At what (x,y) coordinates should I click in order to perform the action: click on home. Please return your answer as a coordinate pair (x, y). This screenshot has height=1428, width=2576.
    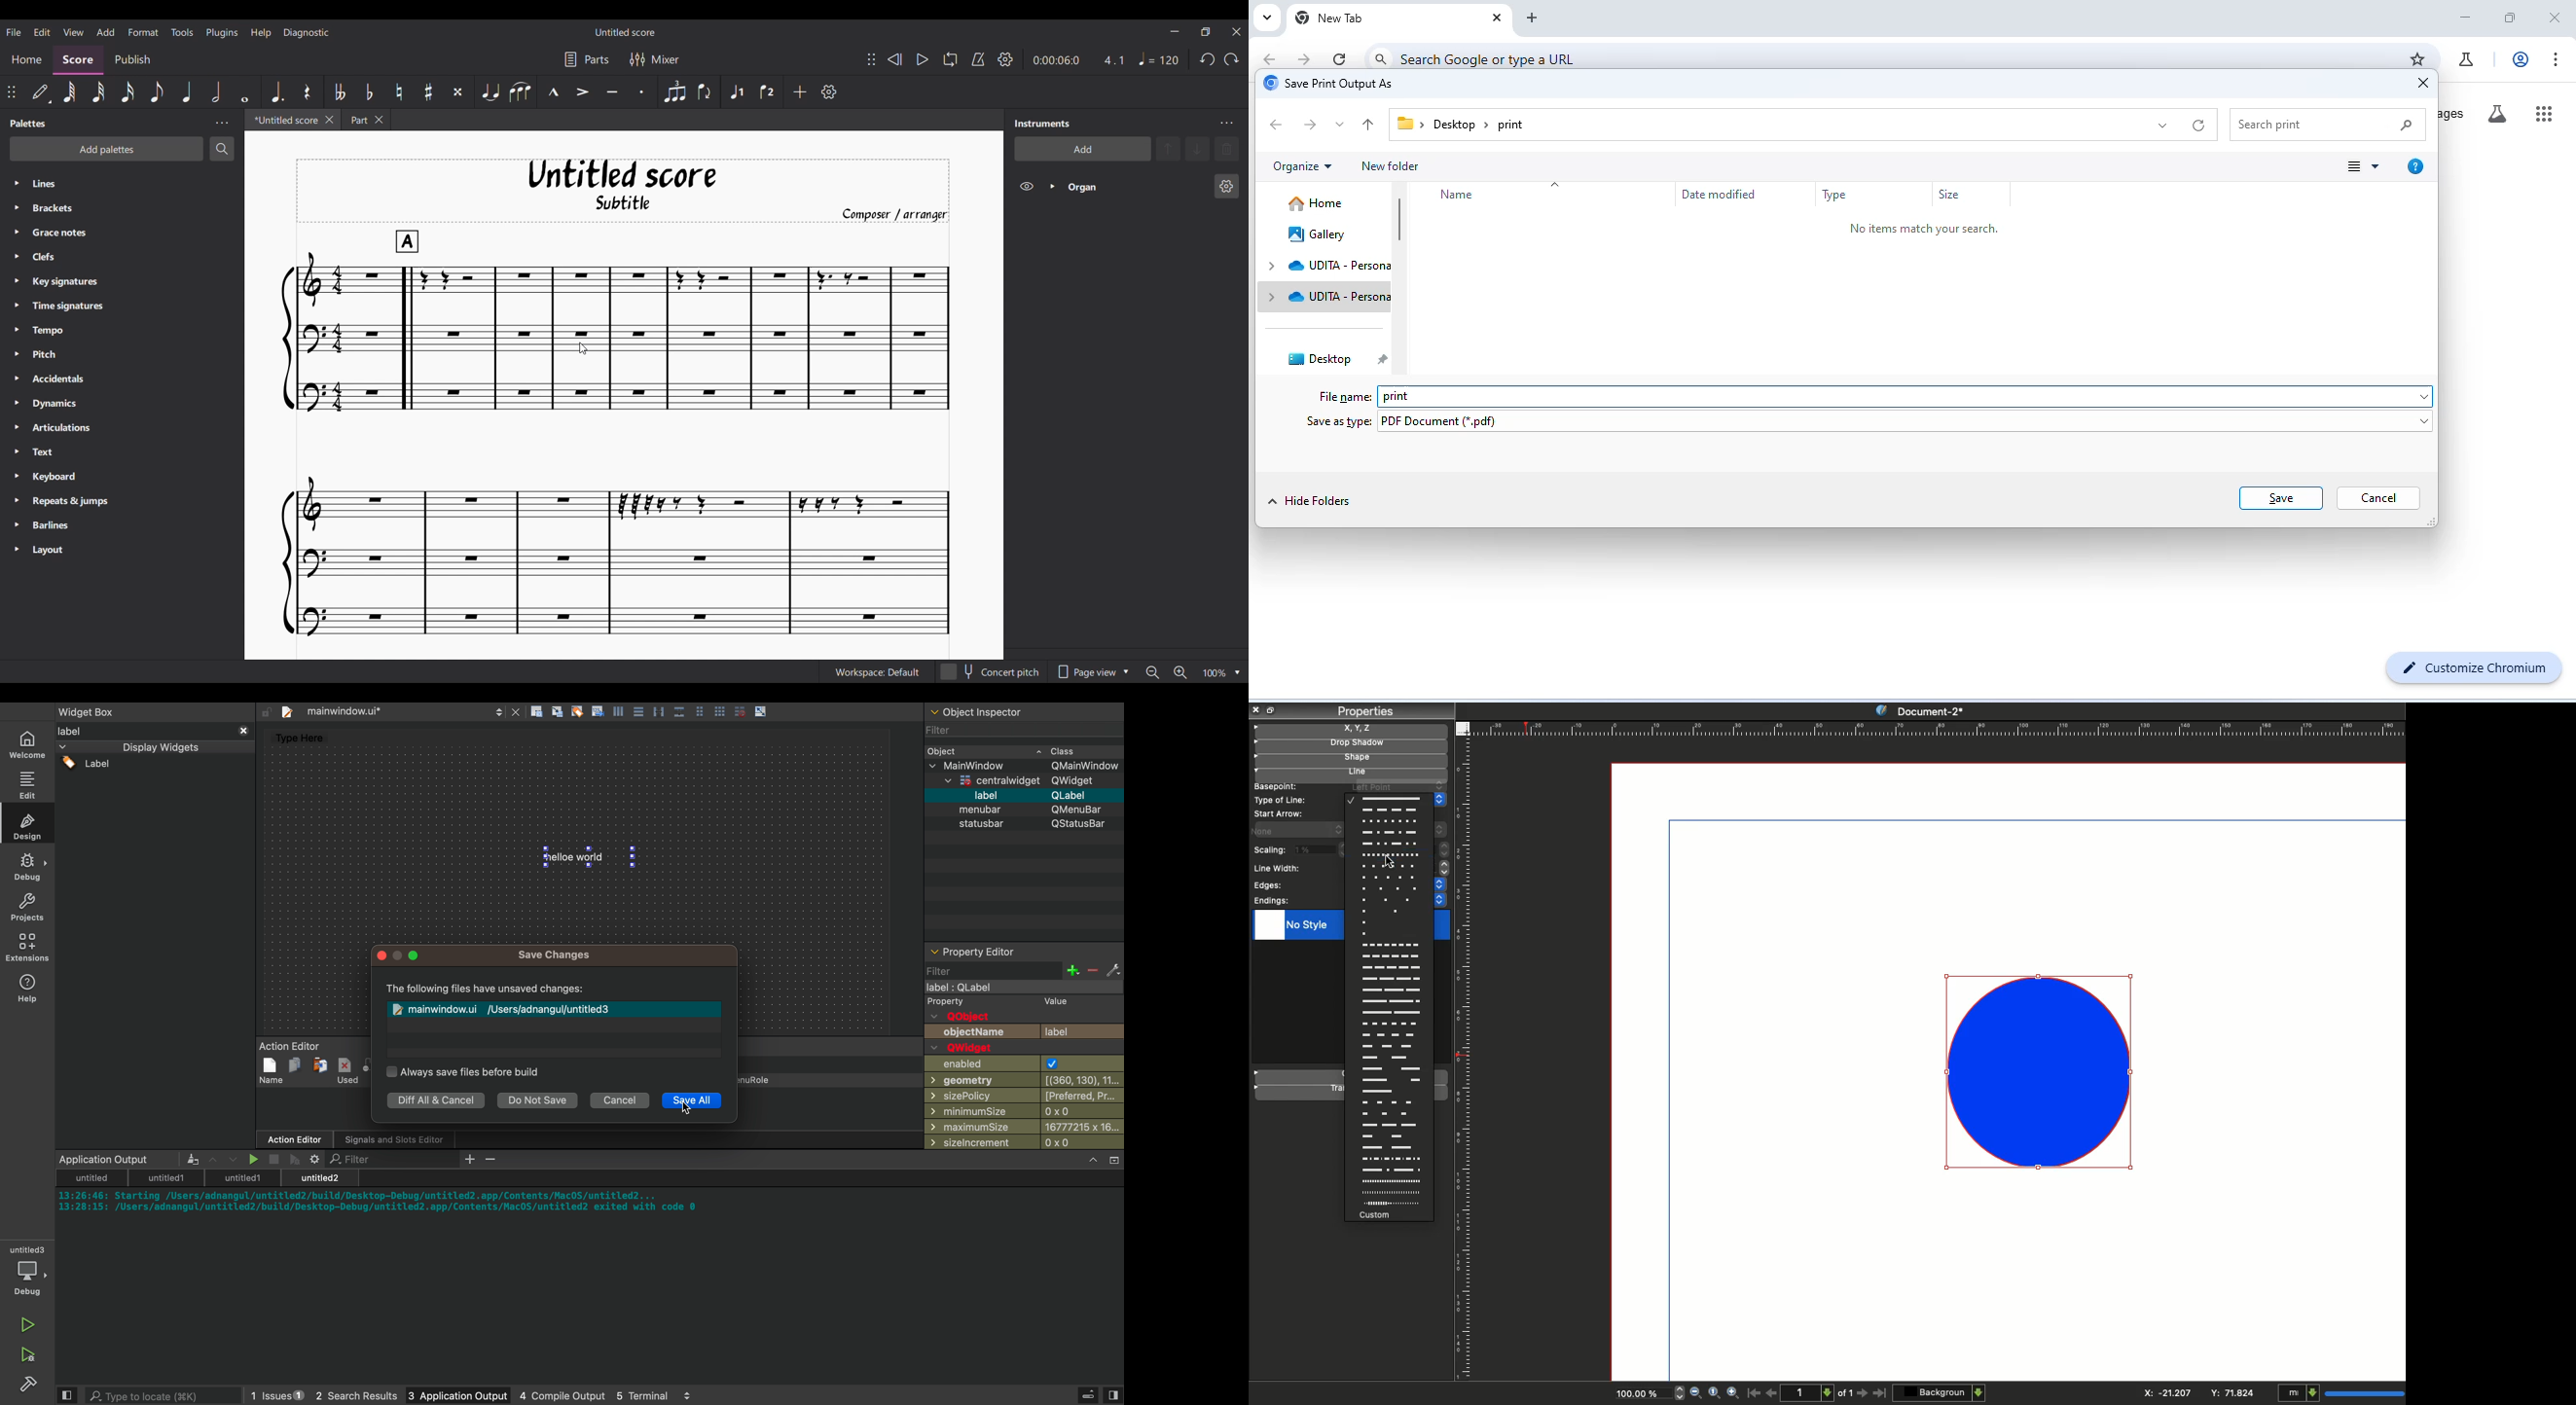
    Looking at the image, I should click on (1320, 203).